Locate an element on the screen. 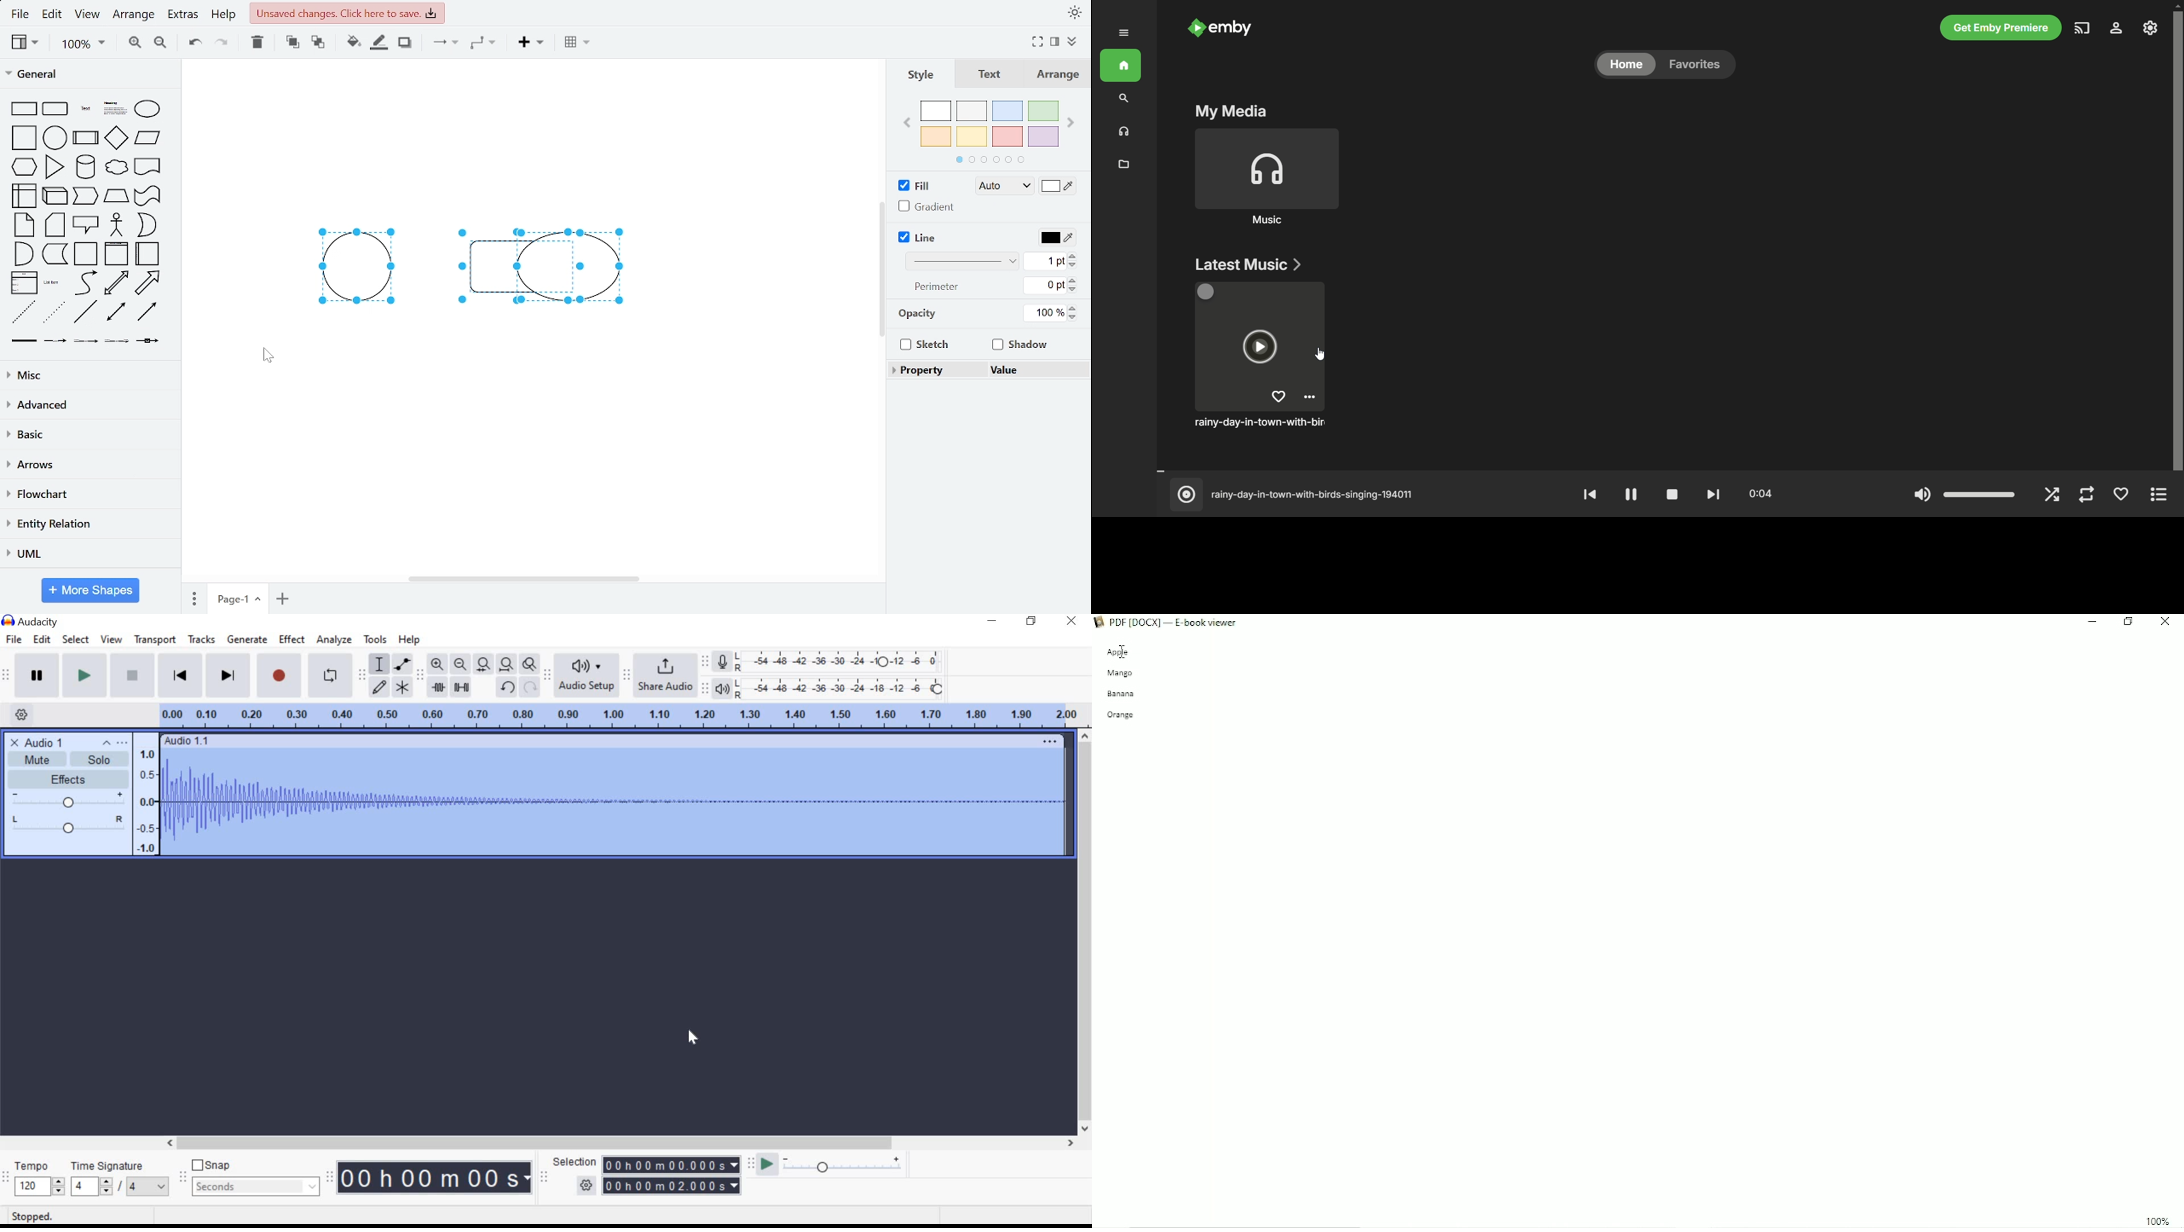 The width and height of the screenshot is (2184, 1232). delete is located at coordinates (260, 43).